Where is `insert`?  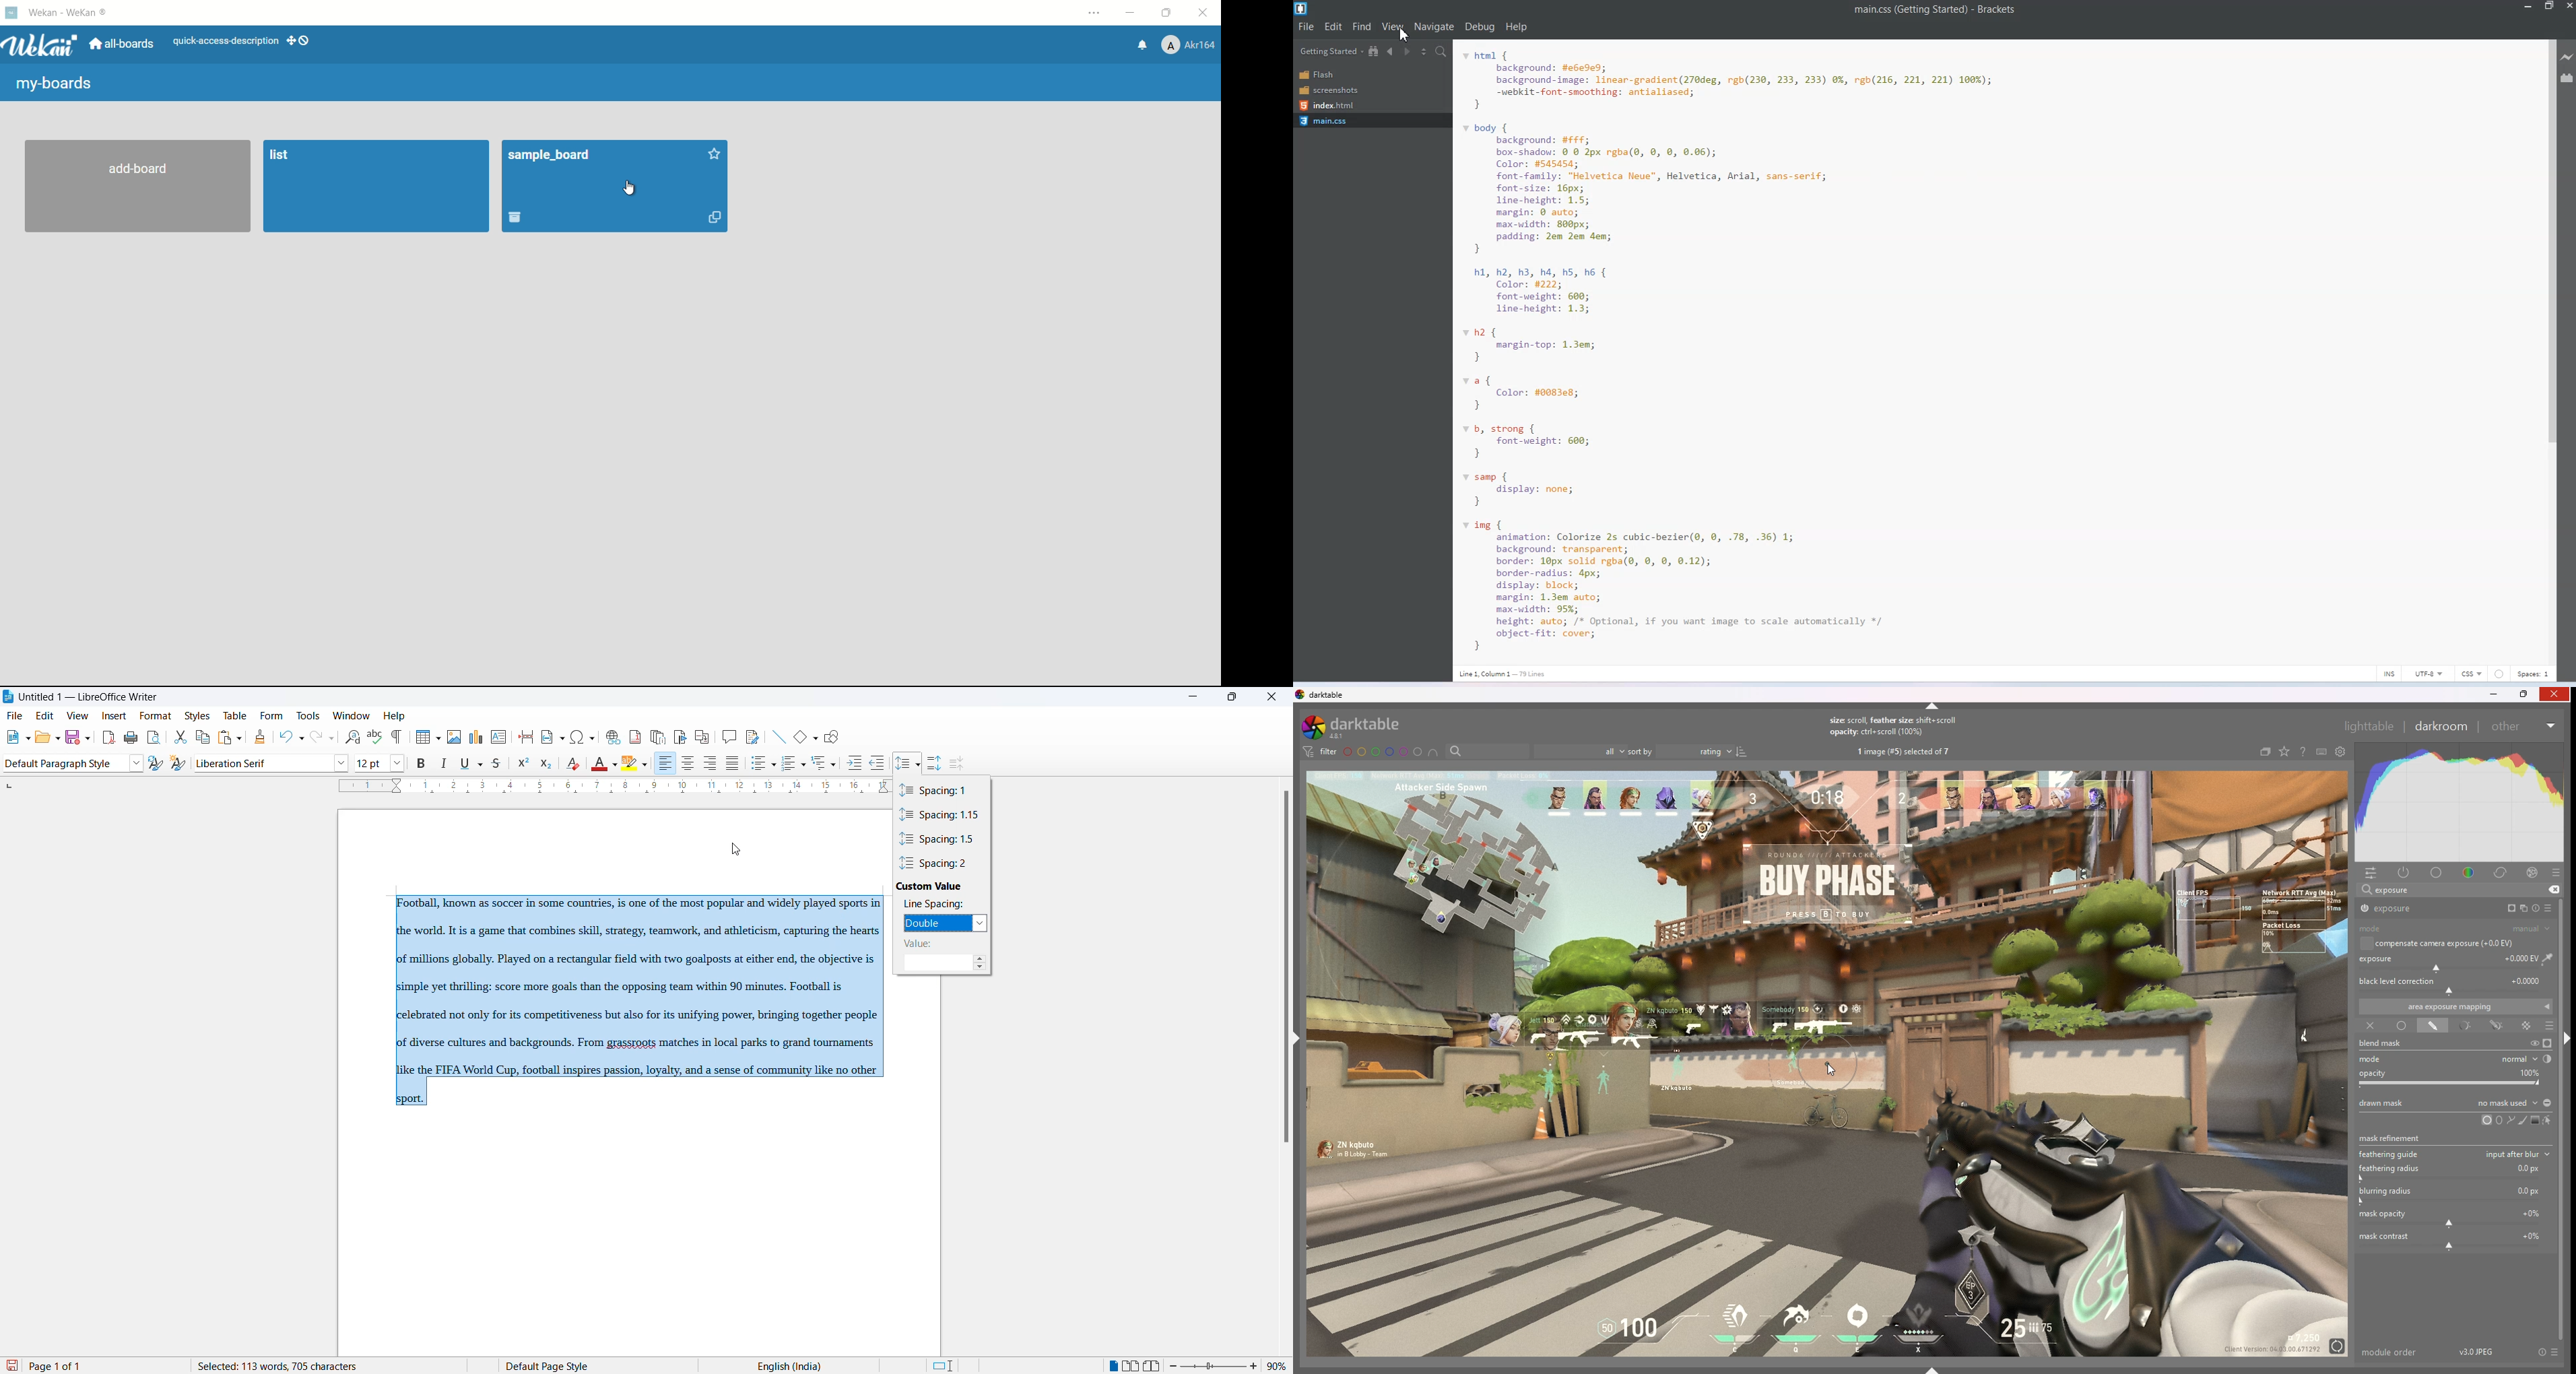 insert is located at coordinates (114, 717).